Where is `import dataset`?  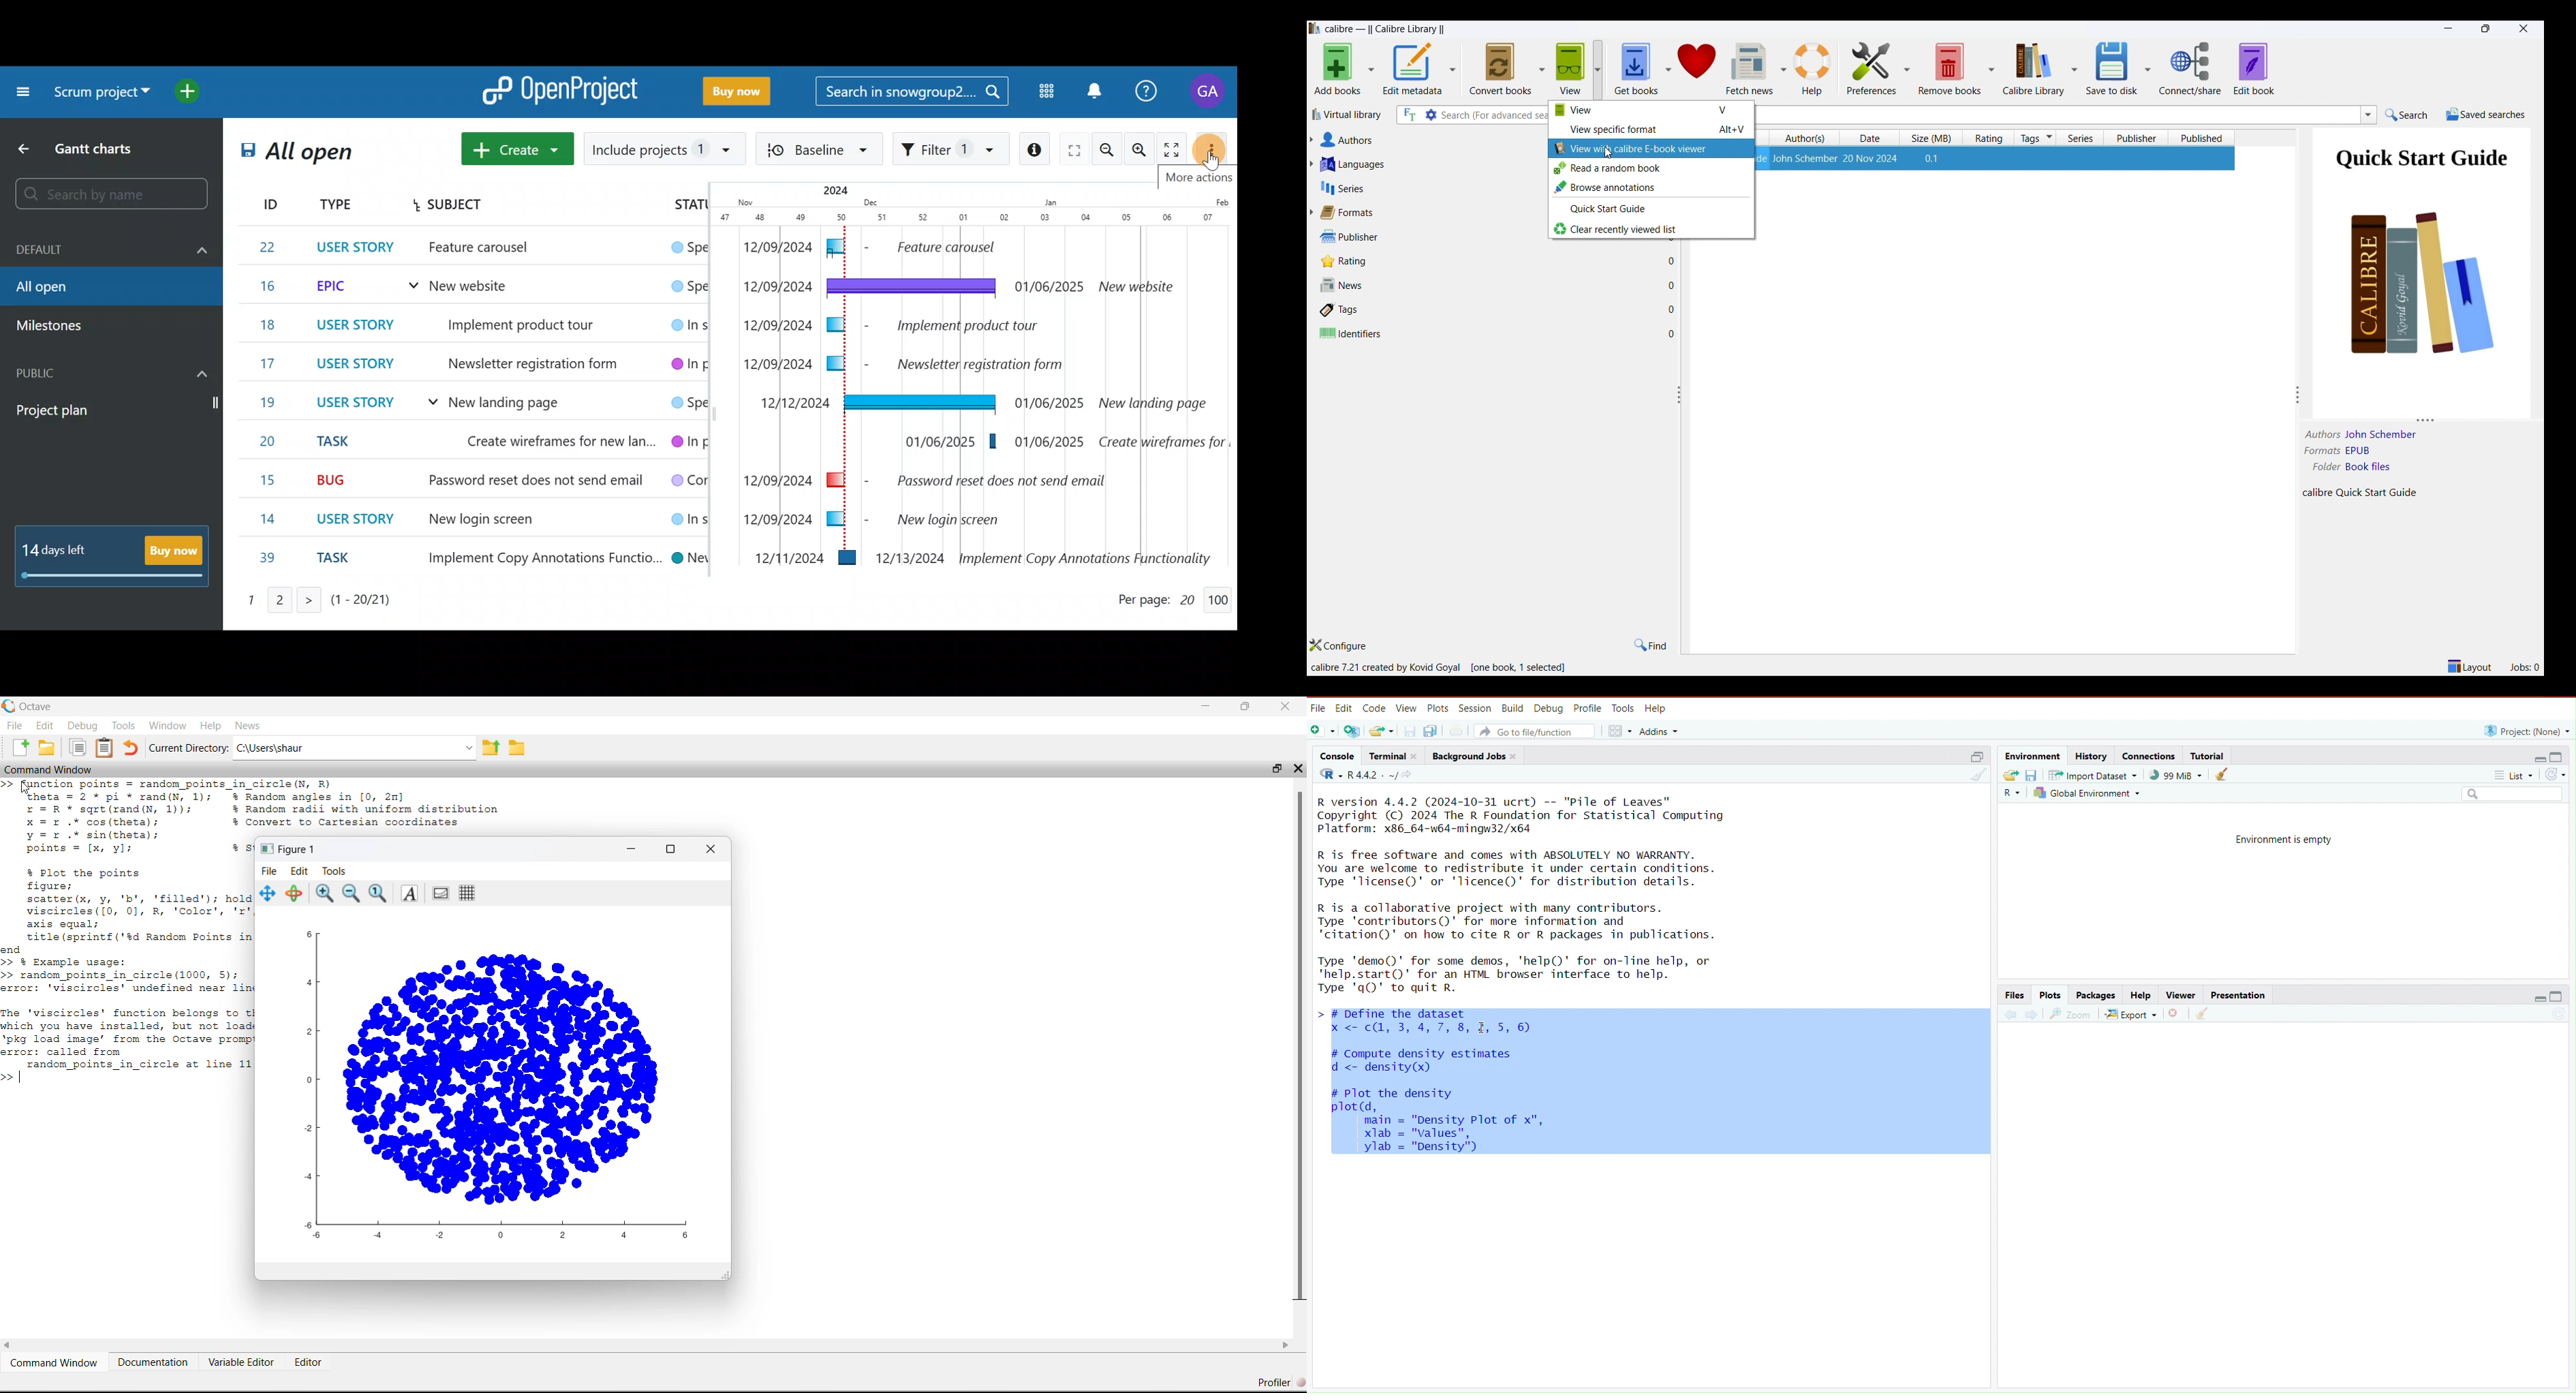
import dataset is located at coordinates (2093, 777).